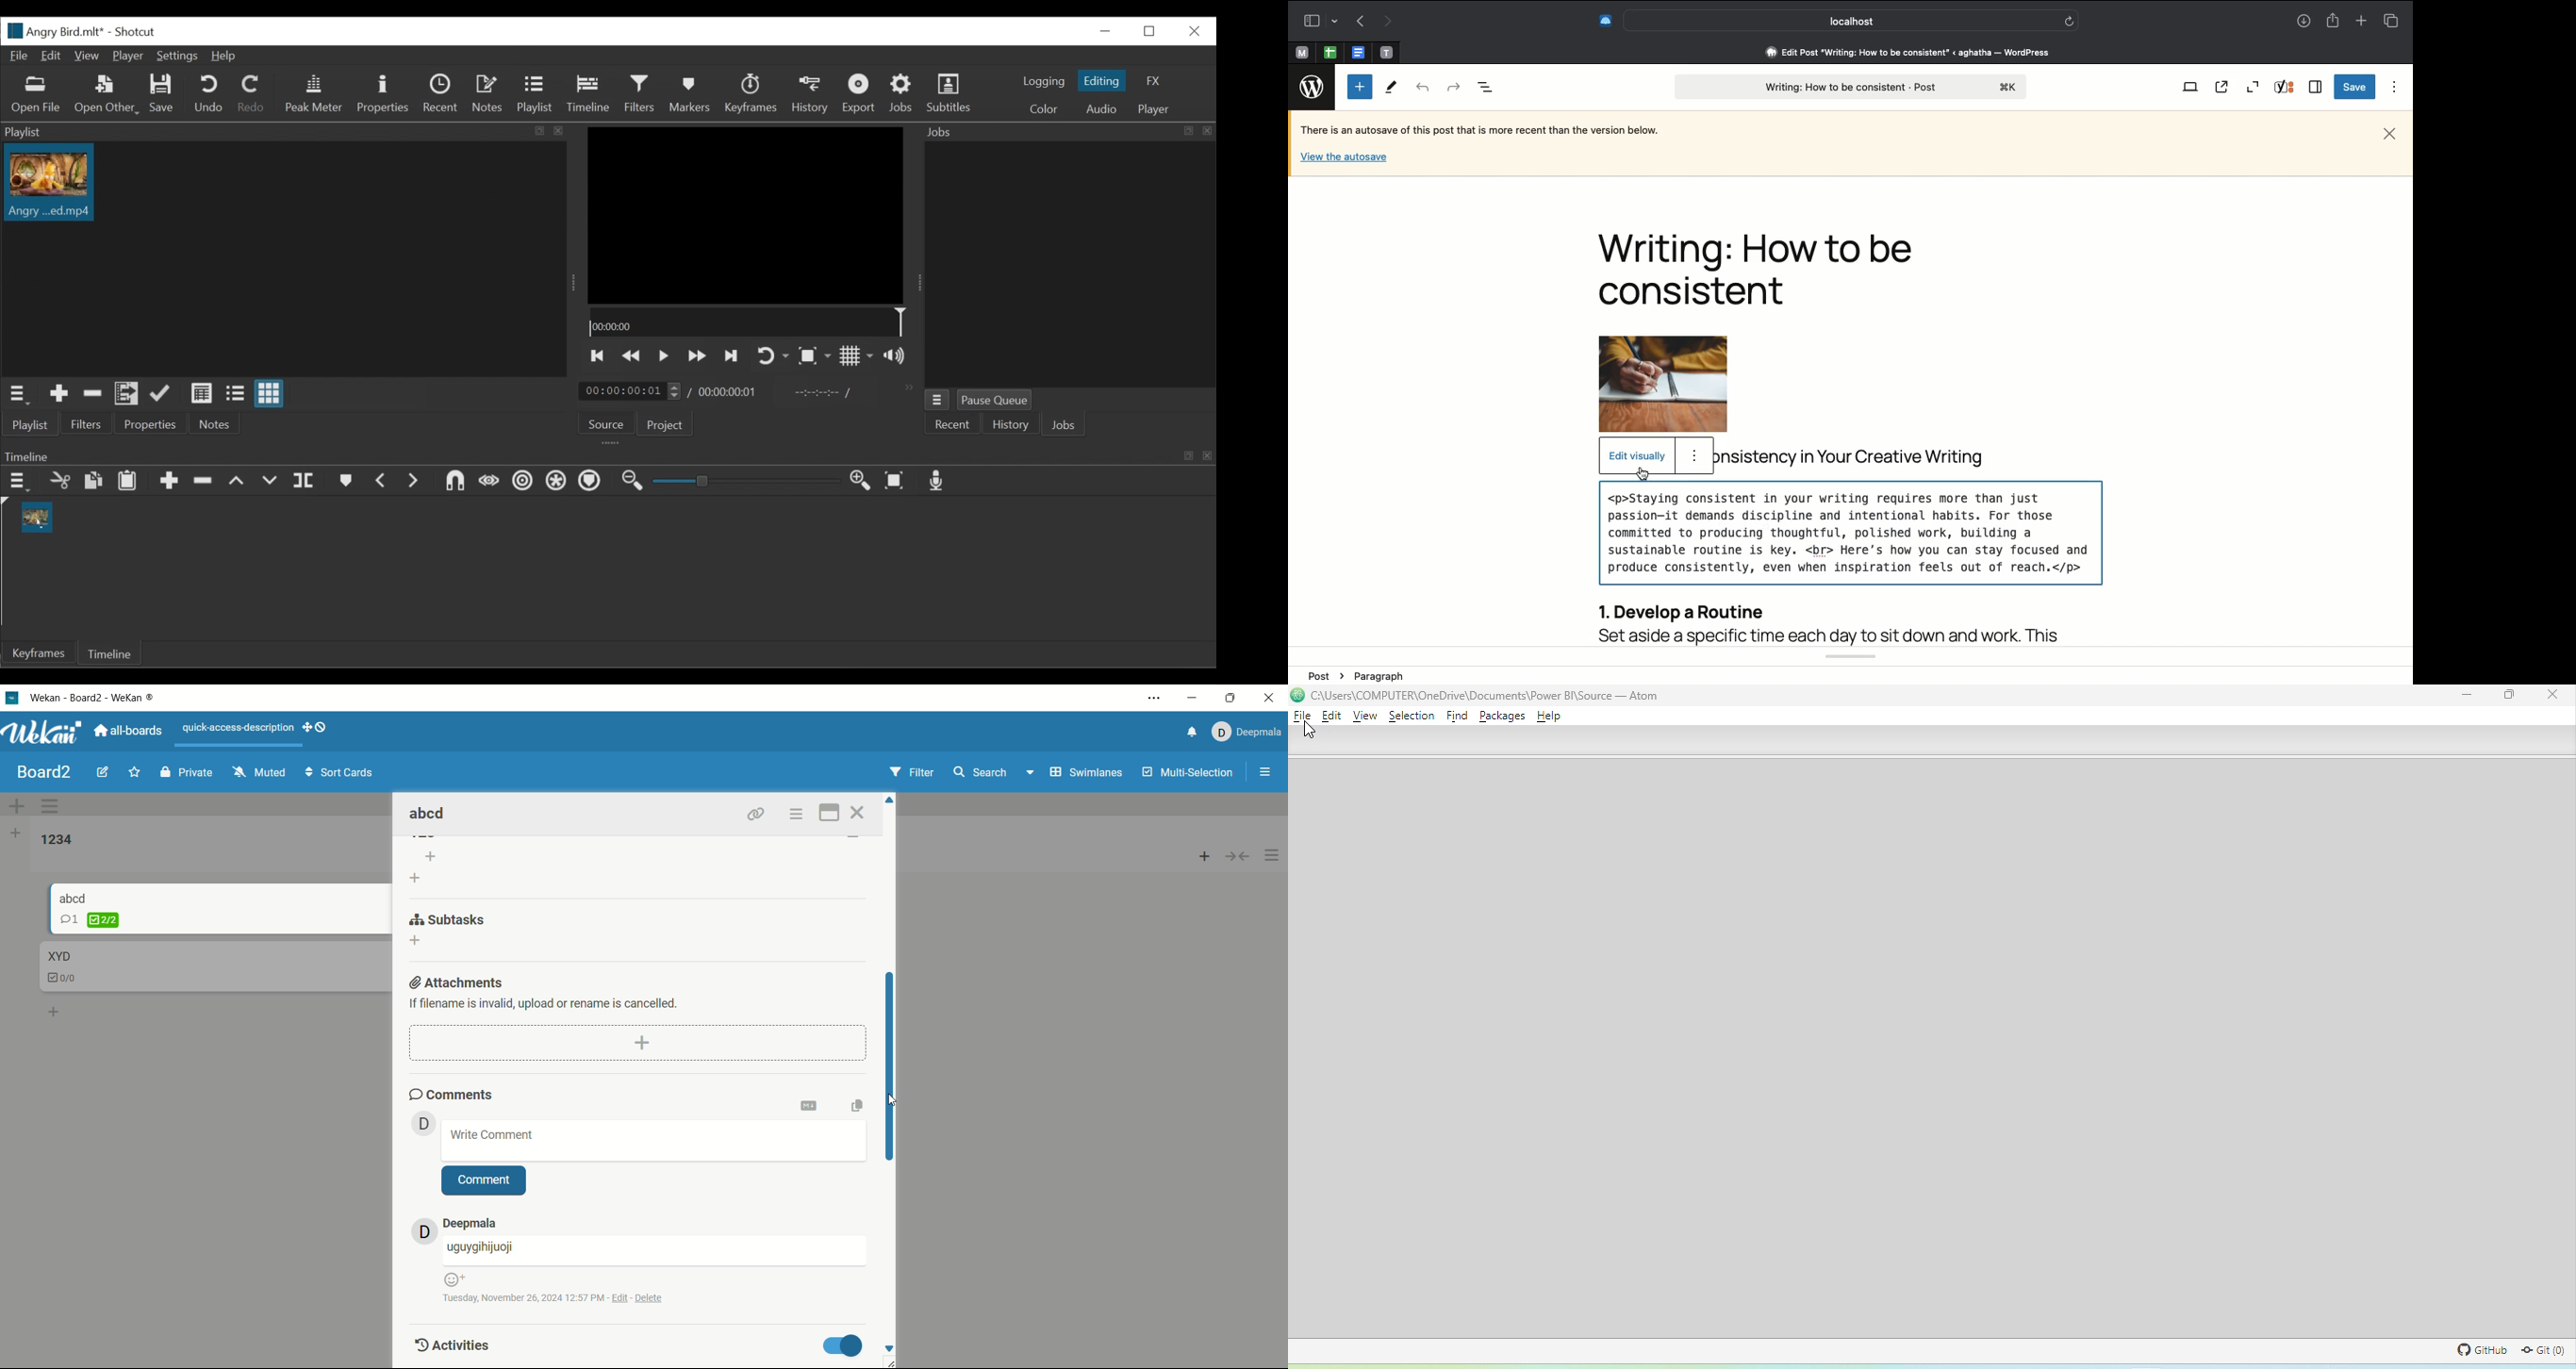 This screenshot has height=1372, width=2576. I want to click on View, so click(88, 56).